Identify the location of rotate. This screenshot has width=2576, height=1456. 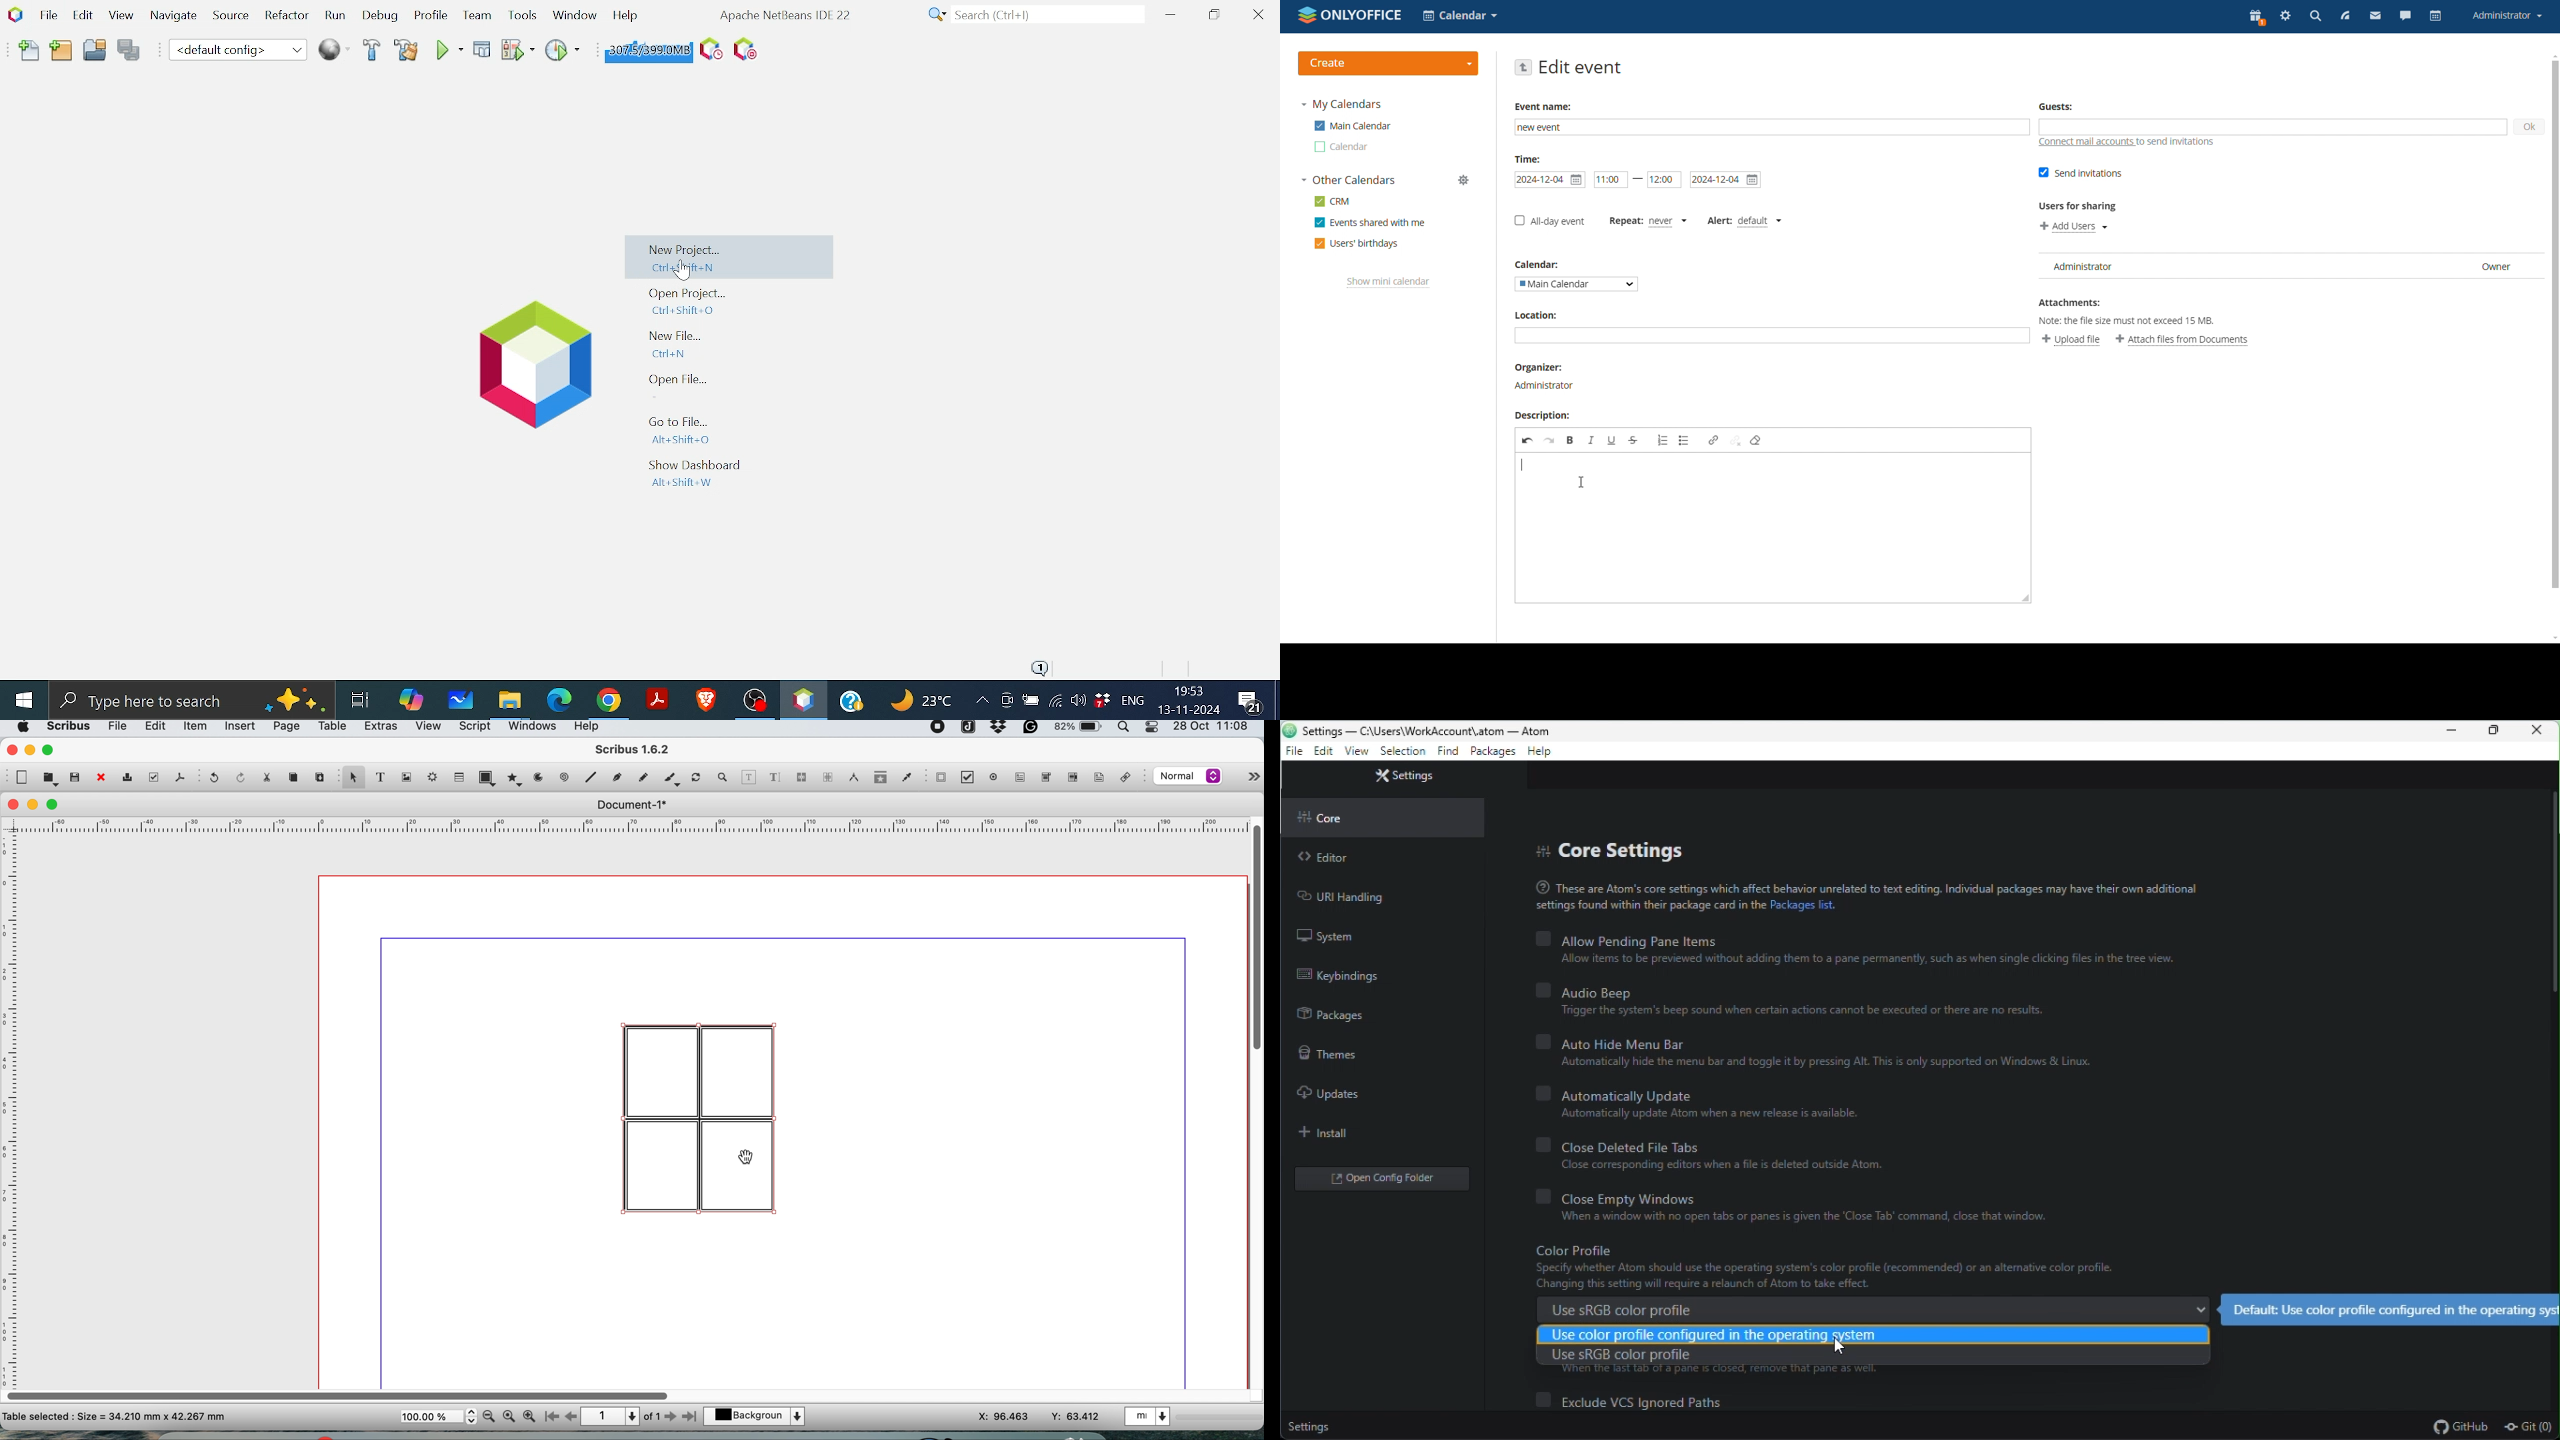
(698, 778).